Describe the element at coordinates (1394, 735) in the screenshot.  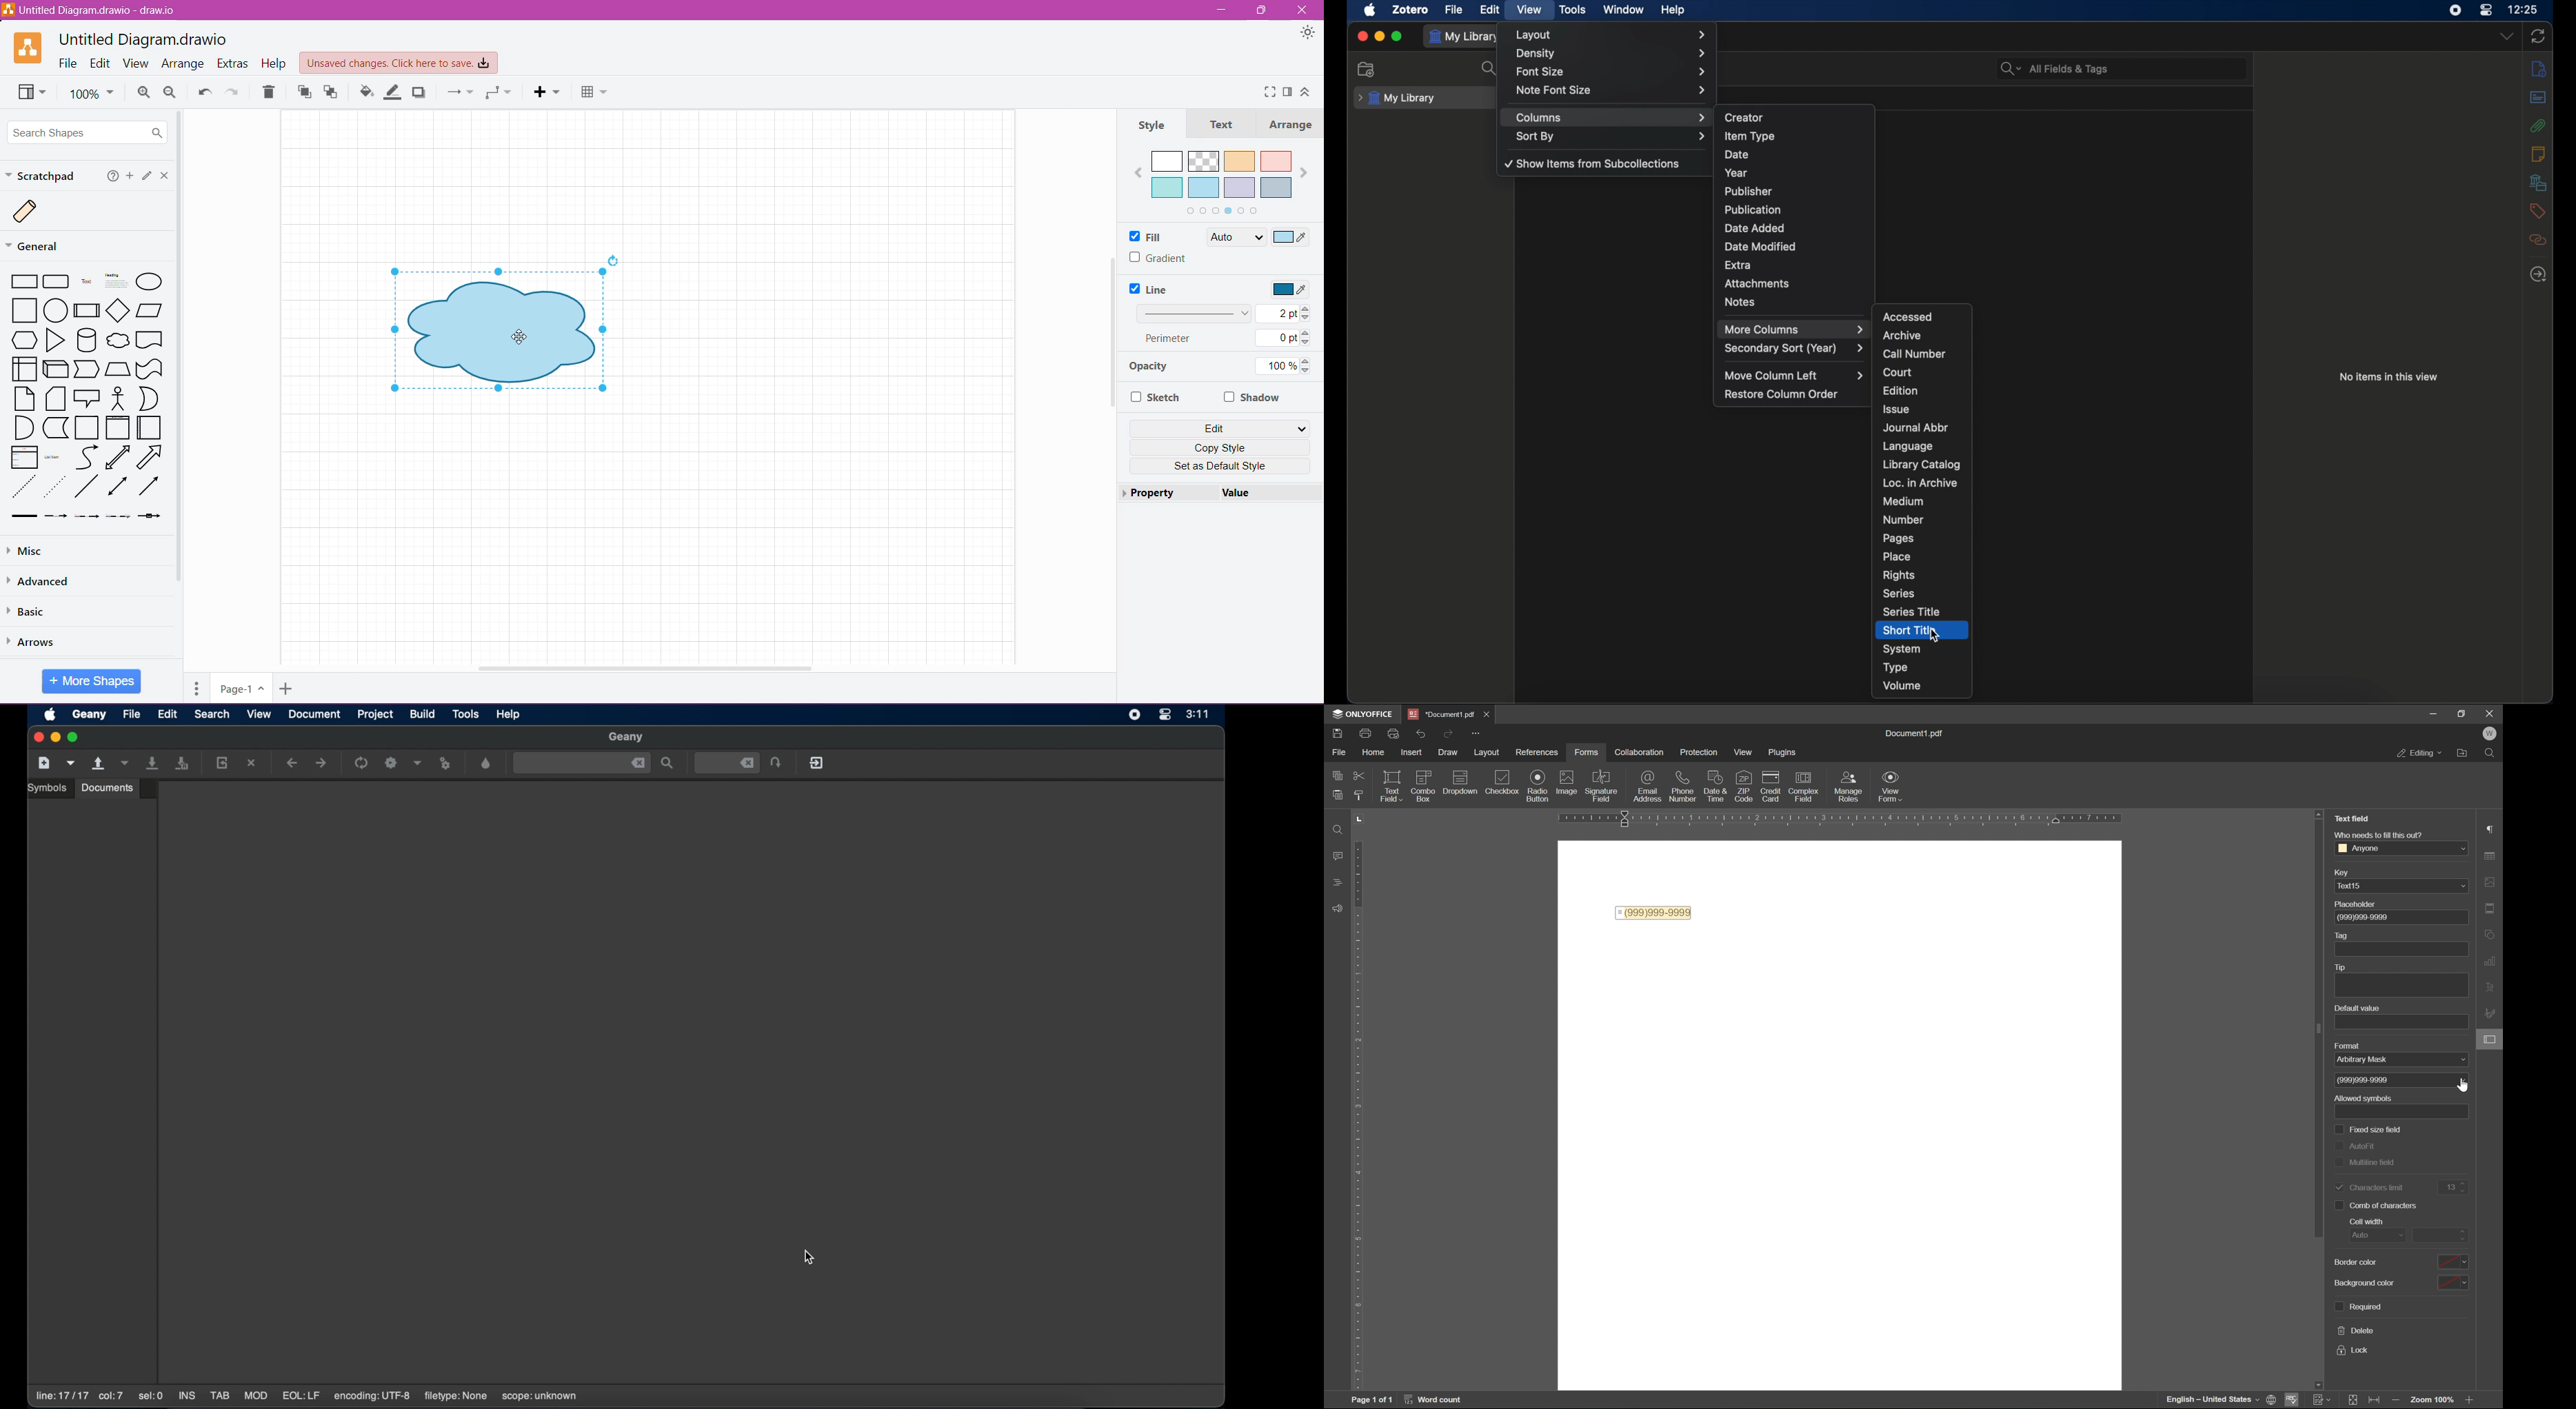
I see `print` at that location.